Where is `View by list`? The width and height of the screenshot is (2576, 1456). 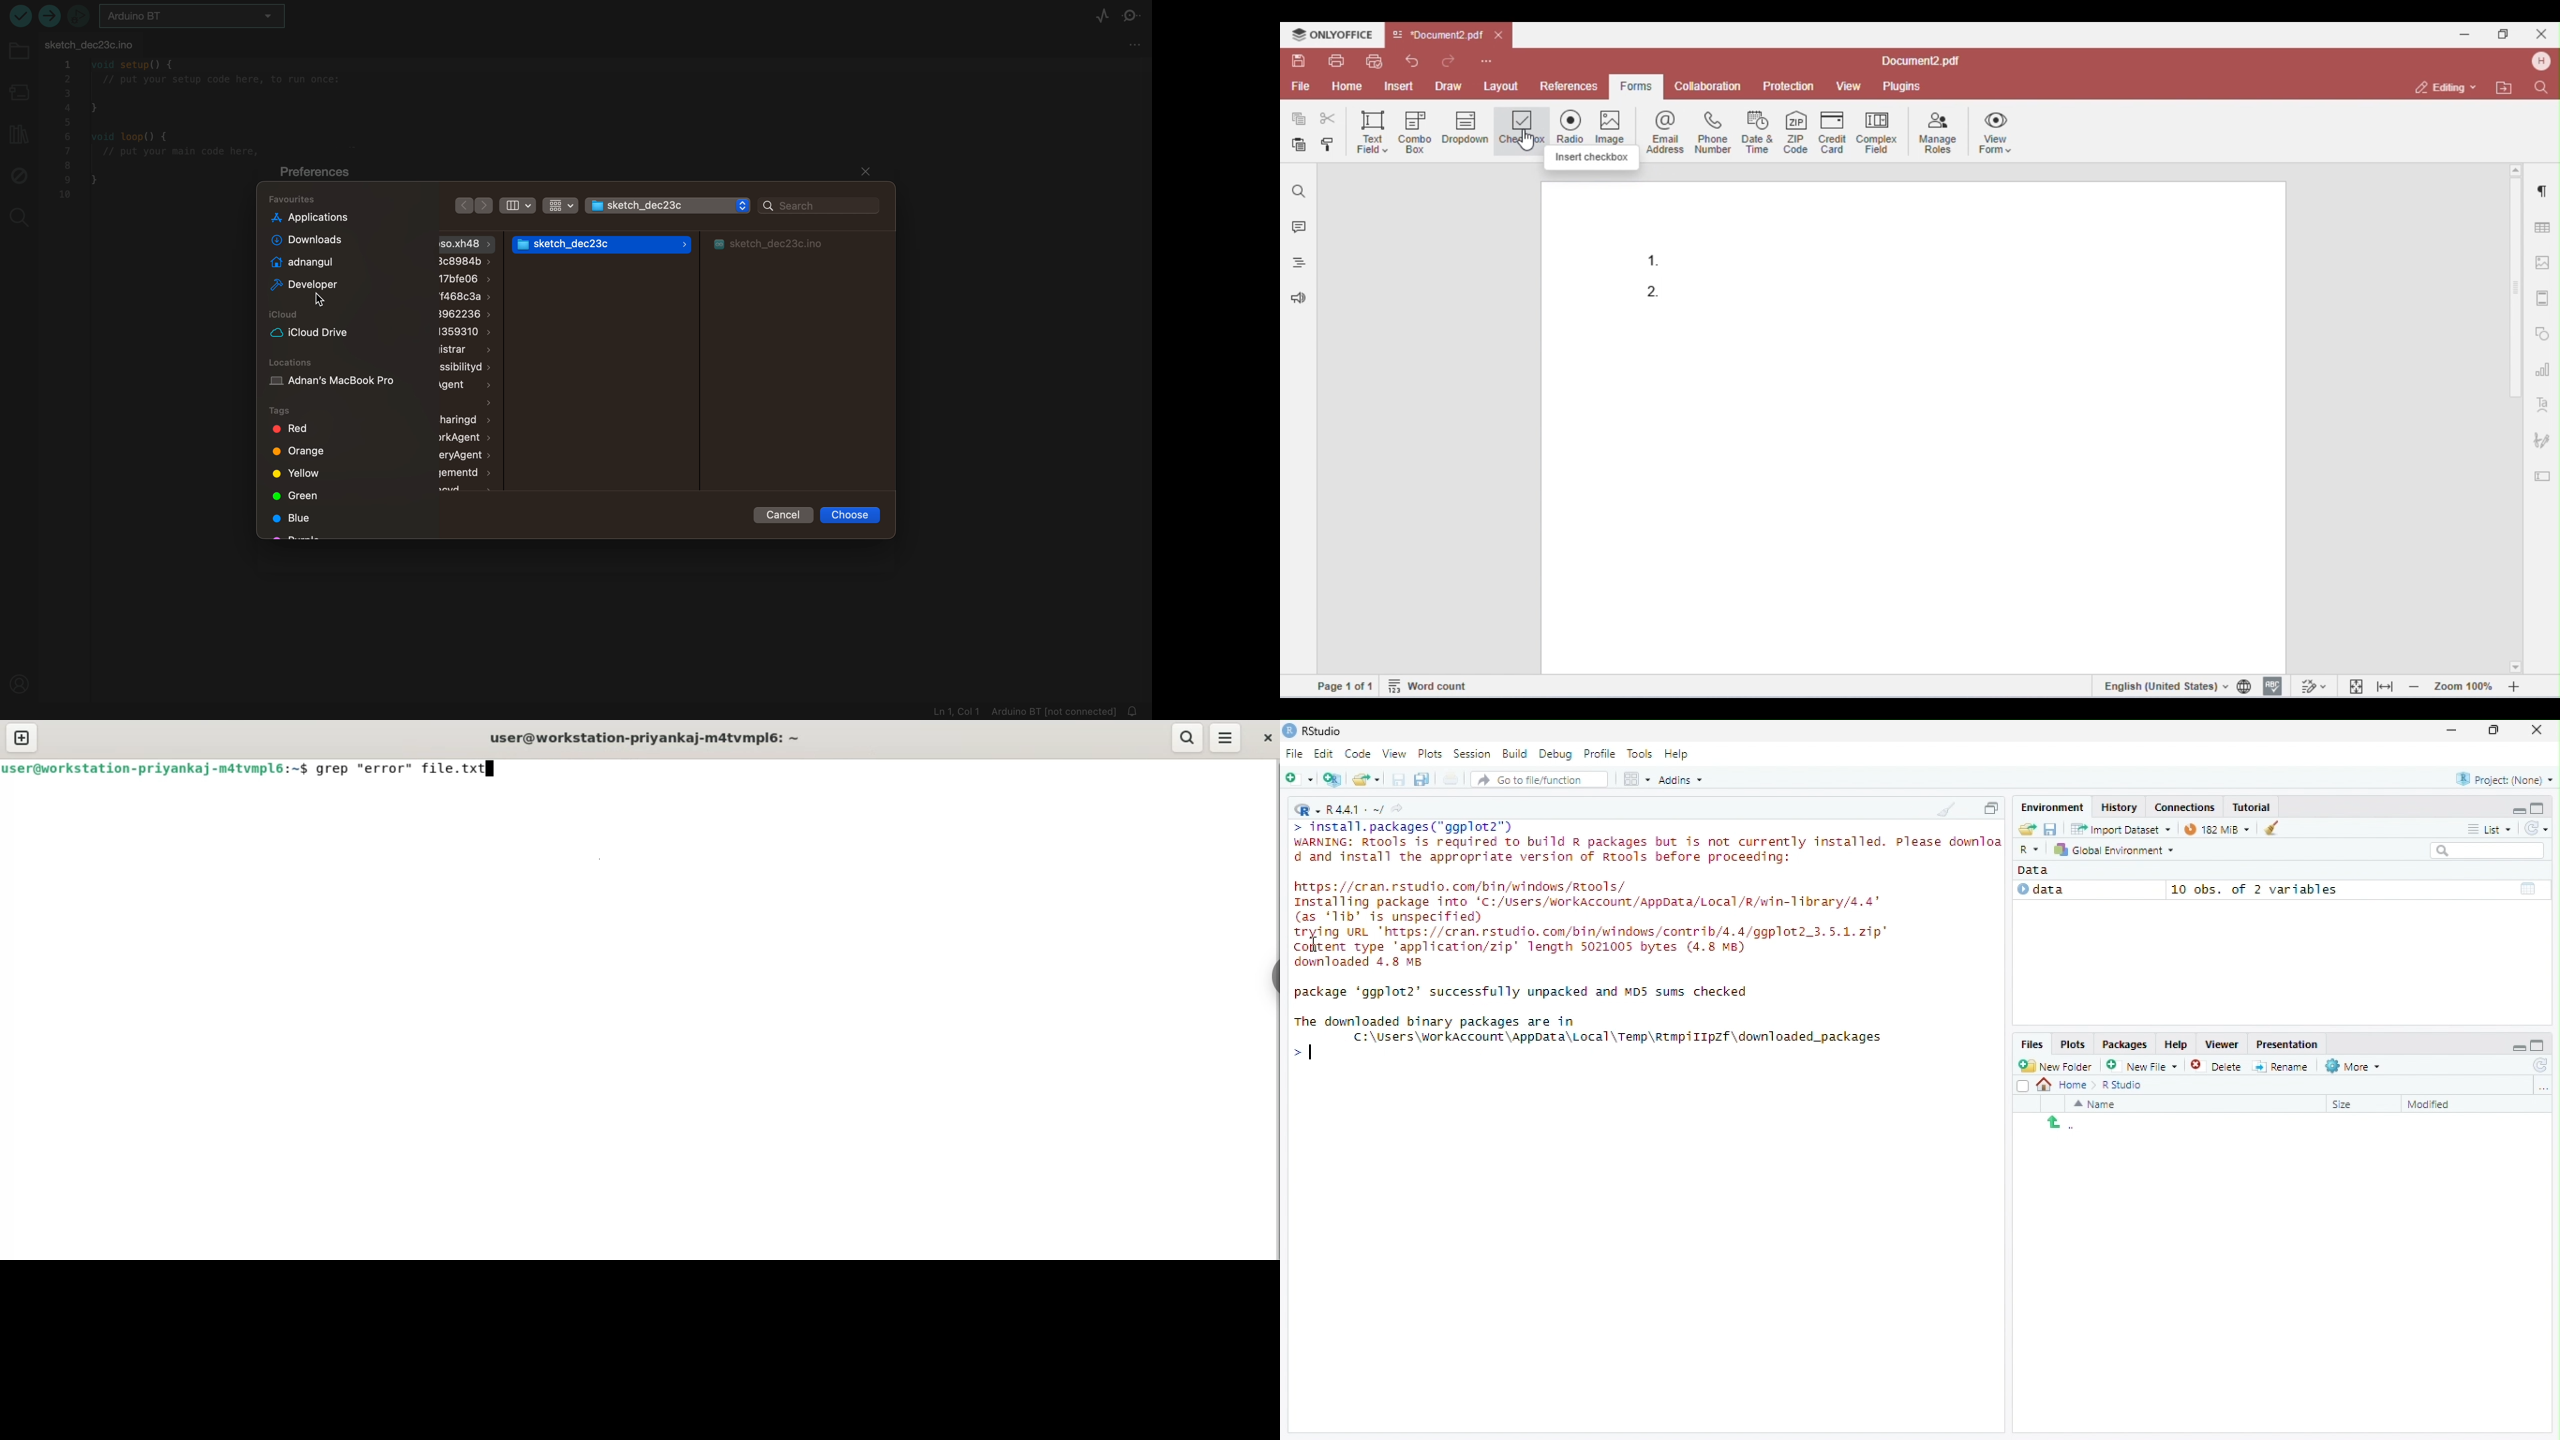
View by list is located at coordinates (2490, 829).